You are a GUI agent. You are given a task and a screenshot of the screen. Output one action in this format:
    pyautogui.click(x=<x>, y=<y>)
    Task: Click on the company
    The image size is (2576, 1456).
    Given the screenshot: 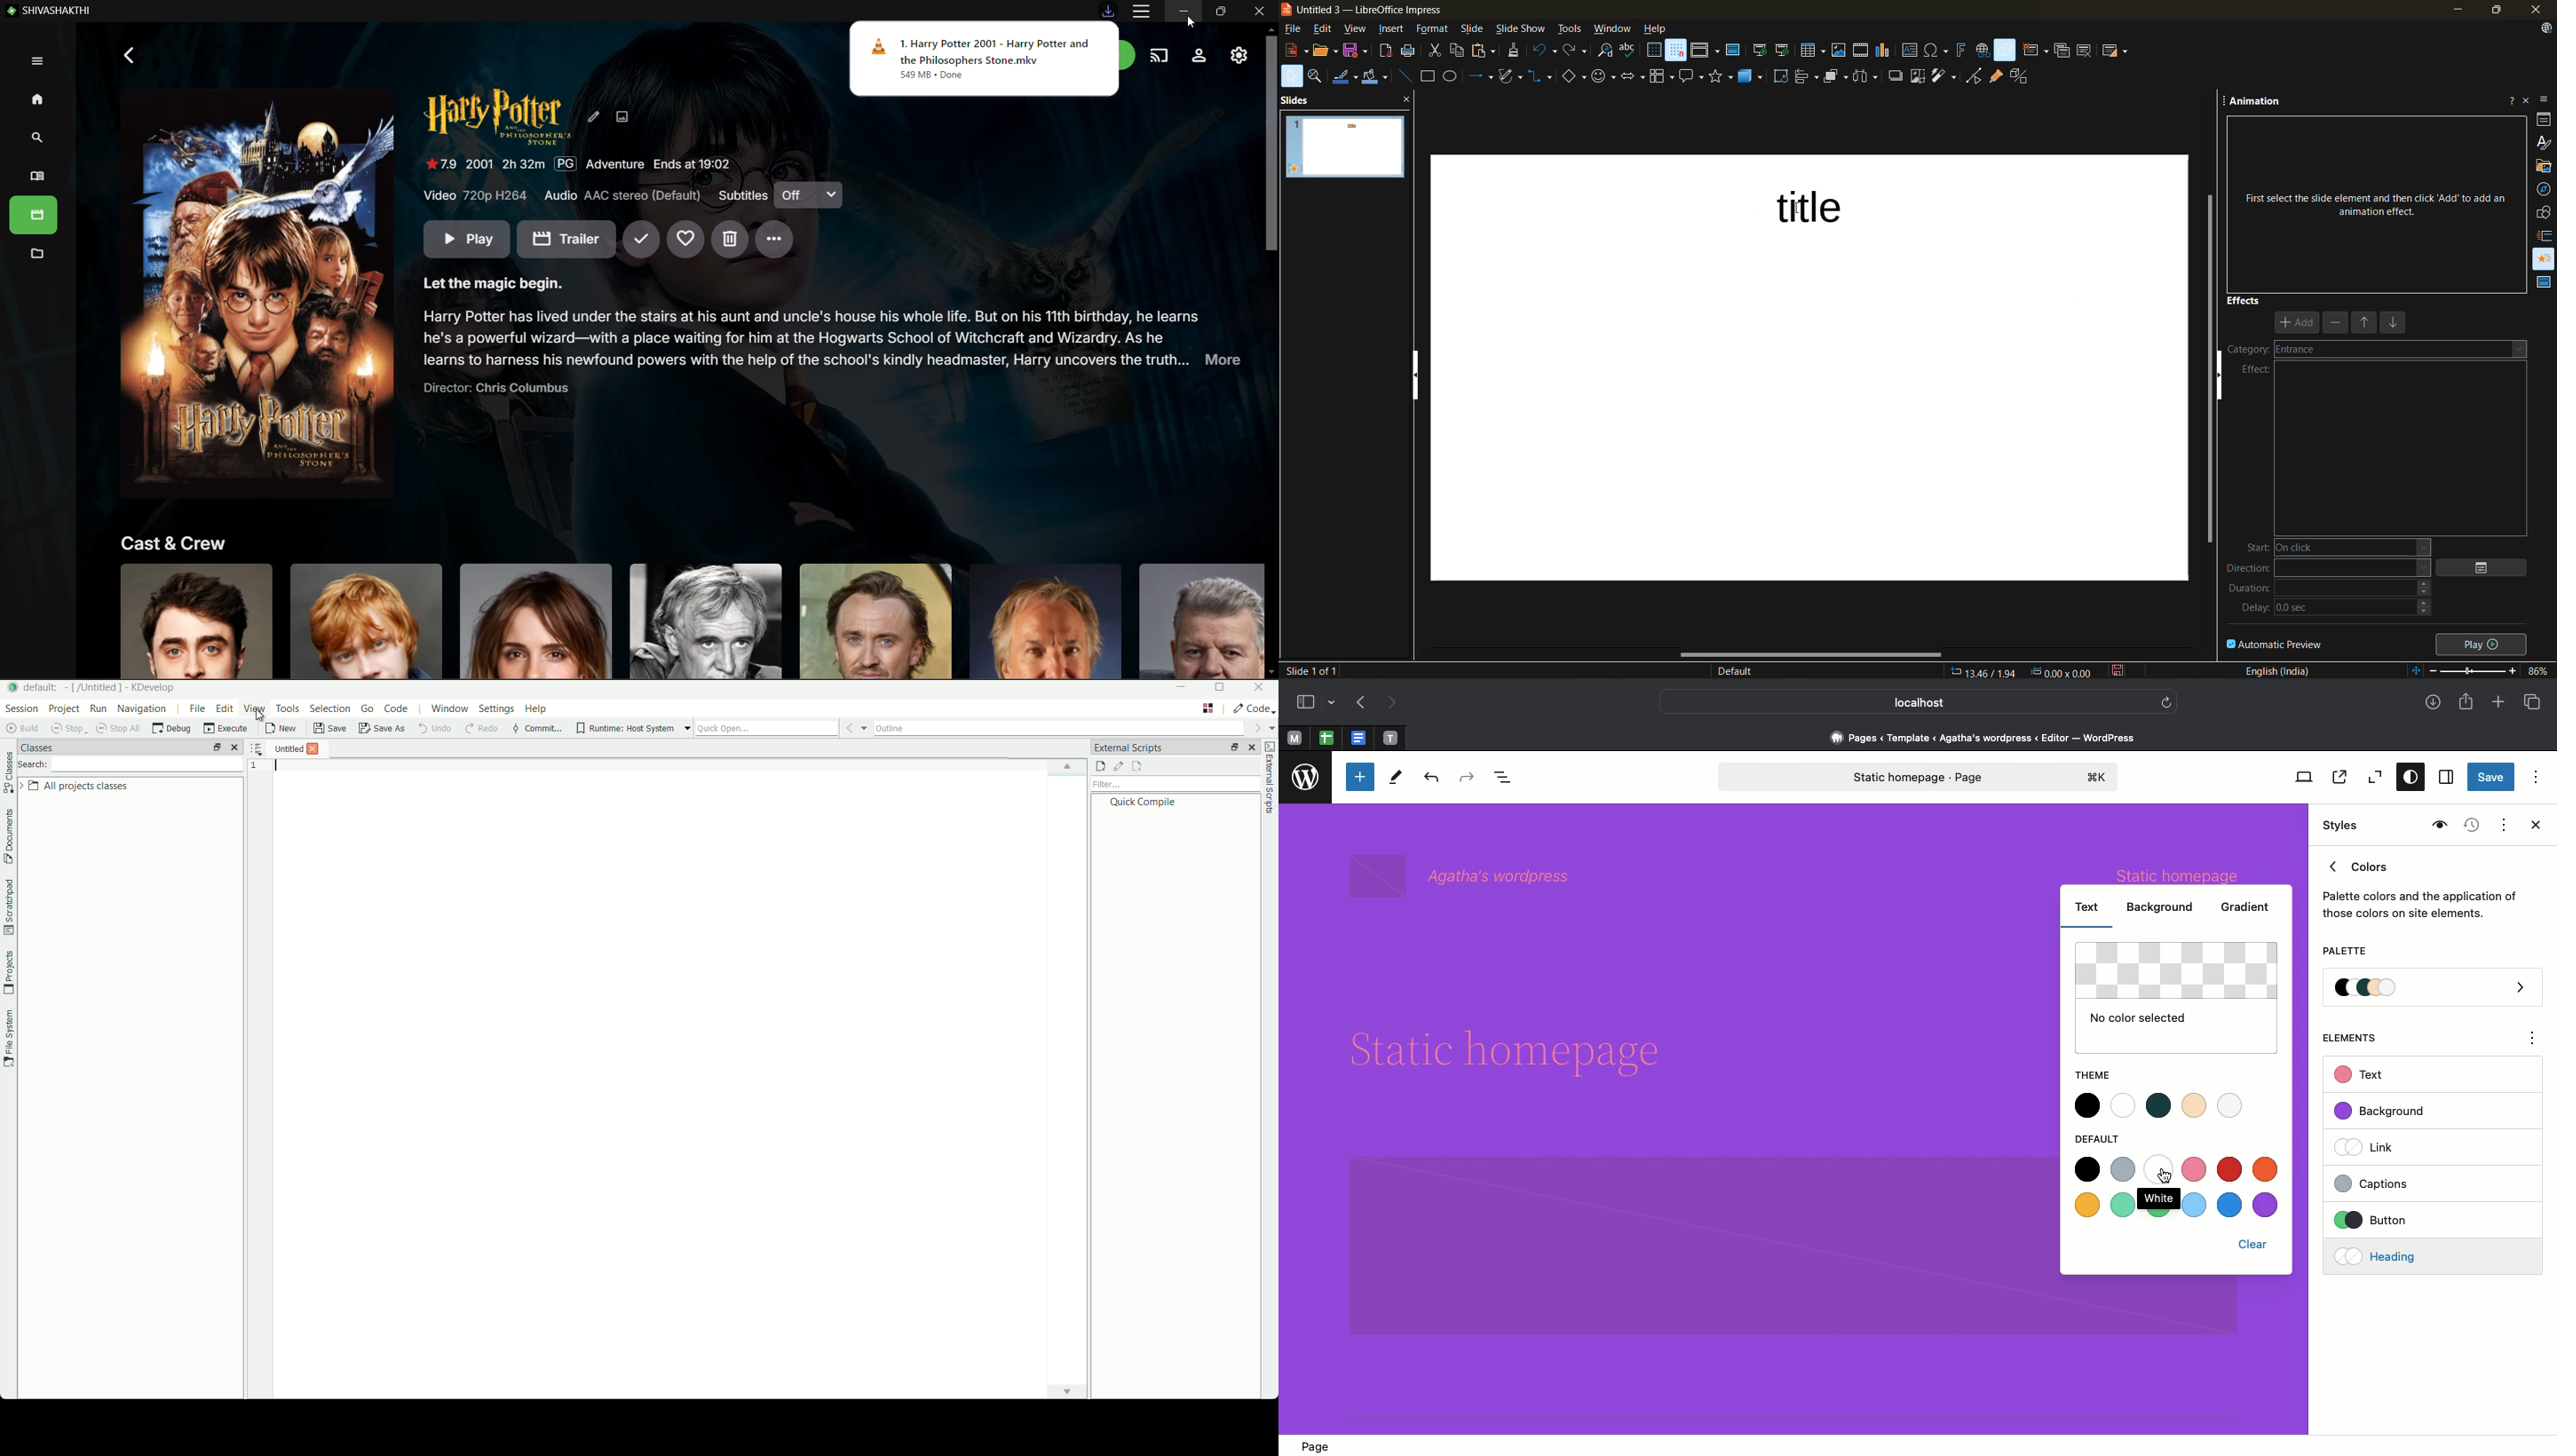 What is the action you would take?
    pyautogui.click(x=2375, y=349)
    